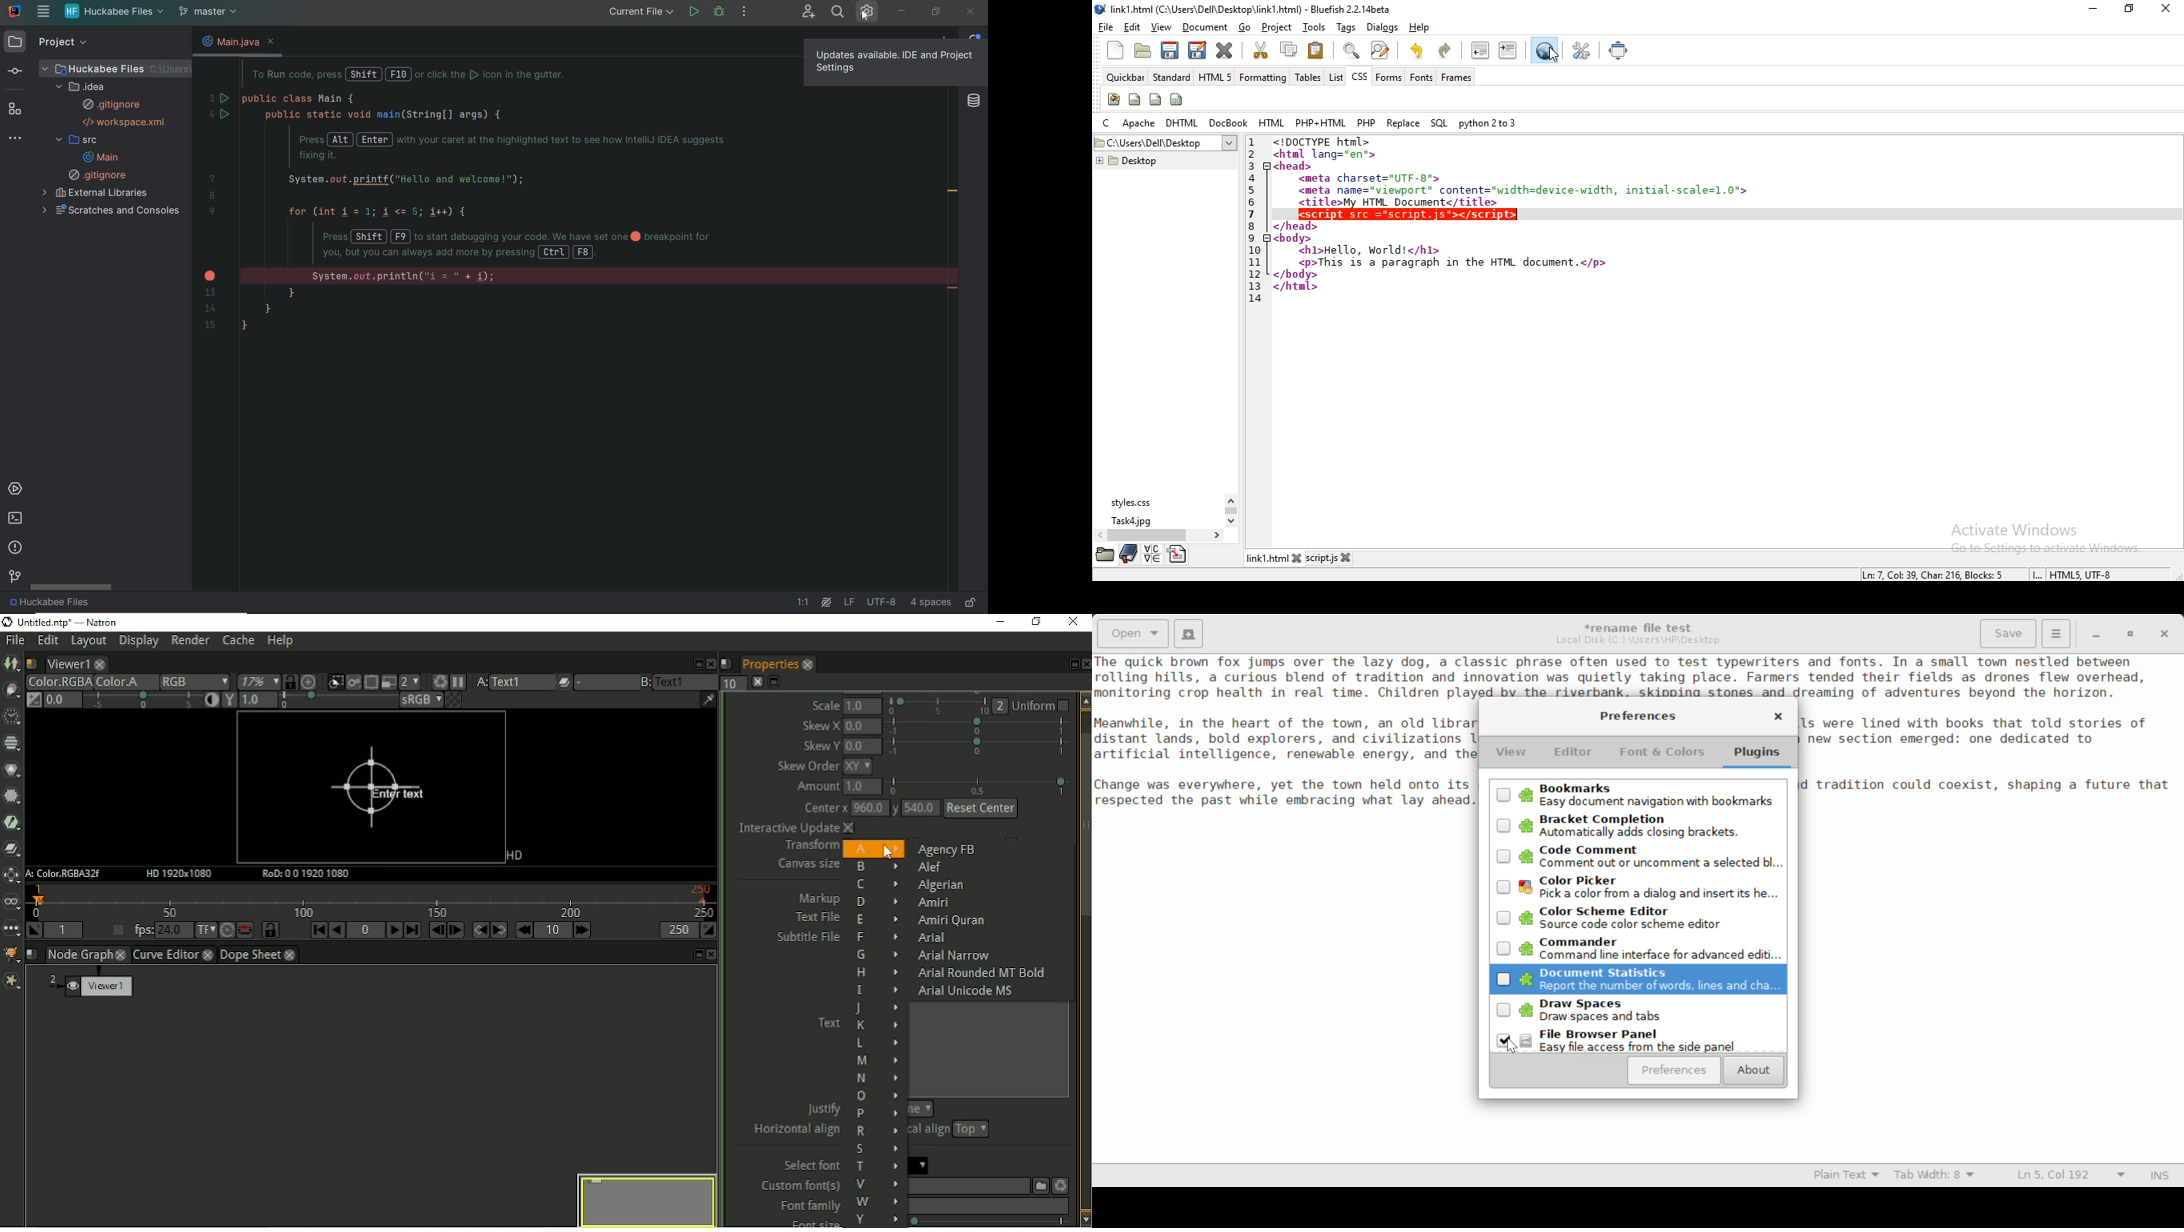 The height and width of the screenshot is (1232, 2184). What do you see at coordinates (1251, 215) in the screenshot?
I see `7` at bounding box center [1251, 215].